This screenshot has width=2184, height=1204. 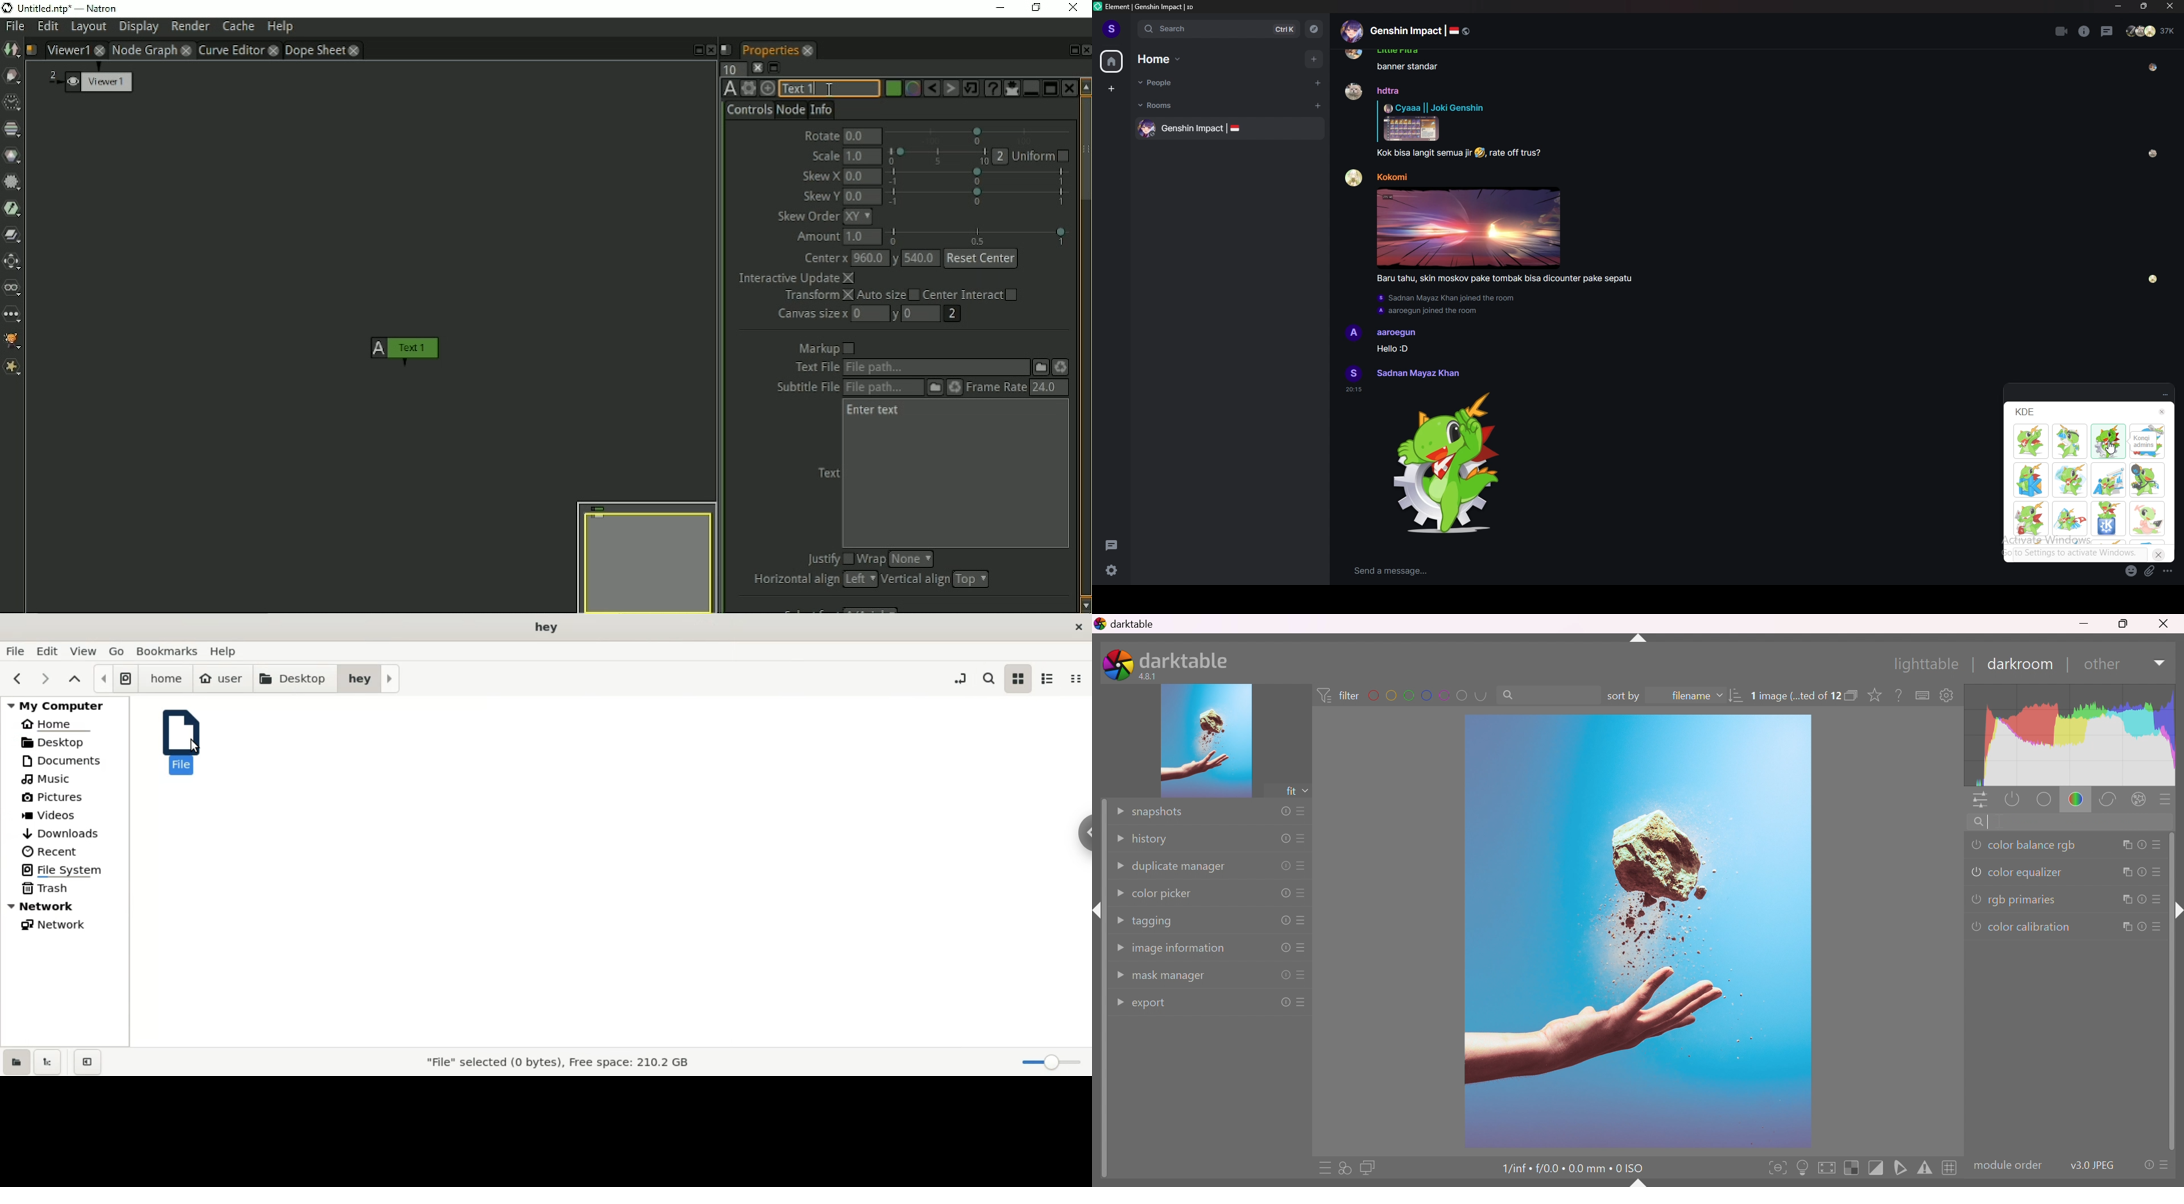 I want to click on darktable, so click(x=1187, y=660).